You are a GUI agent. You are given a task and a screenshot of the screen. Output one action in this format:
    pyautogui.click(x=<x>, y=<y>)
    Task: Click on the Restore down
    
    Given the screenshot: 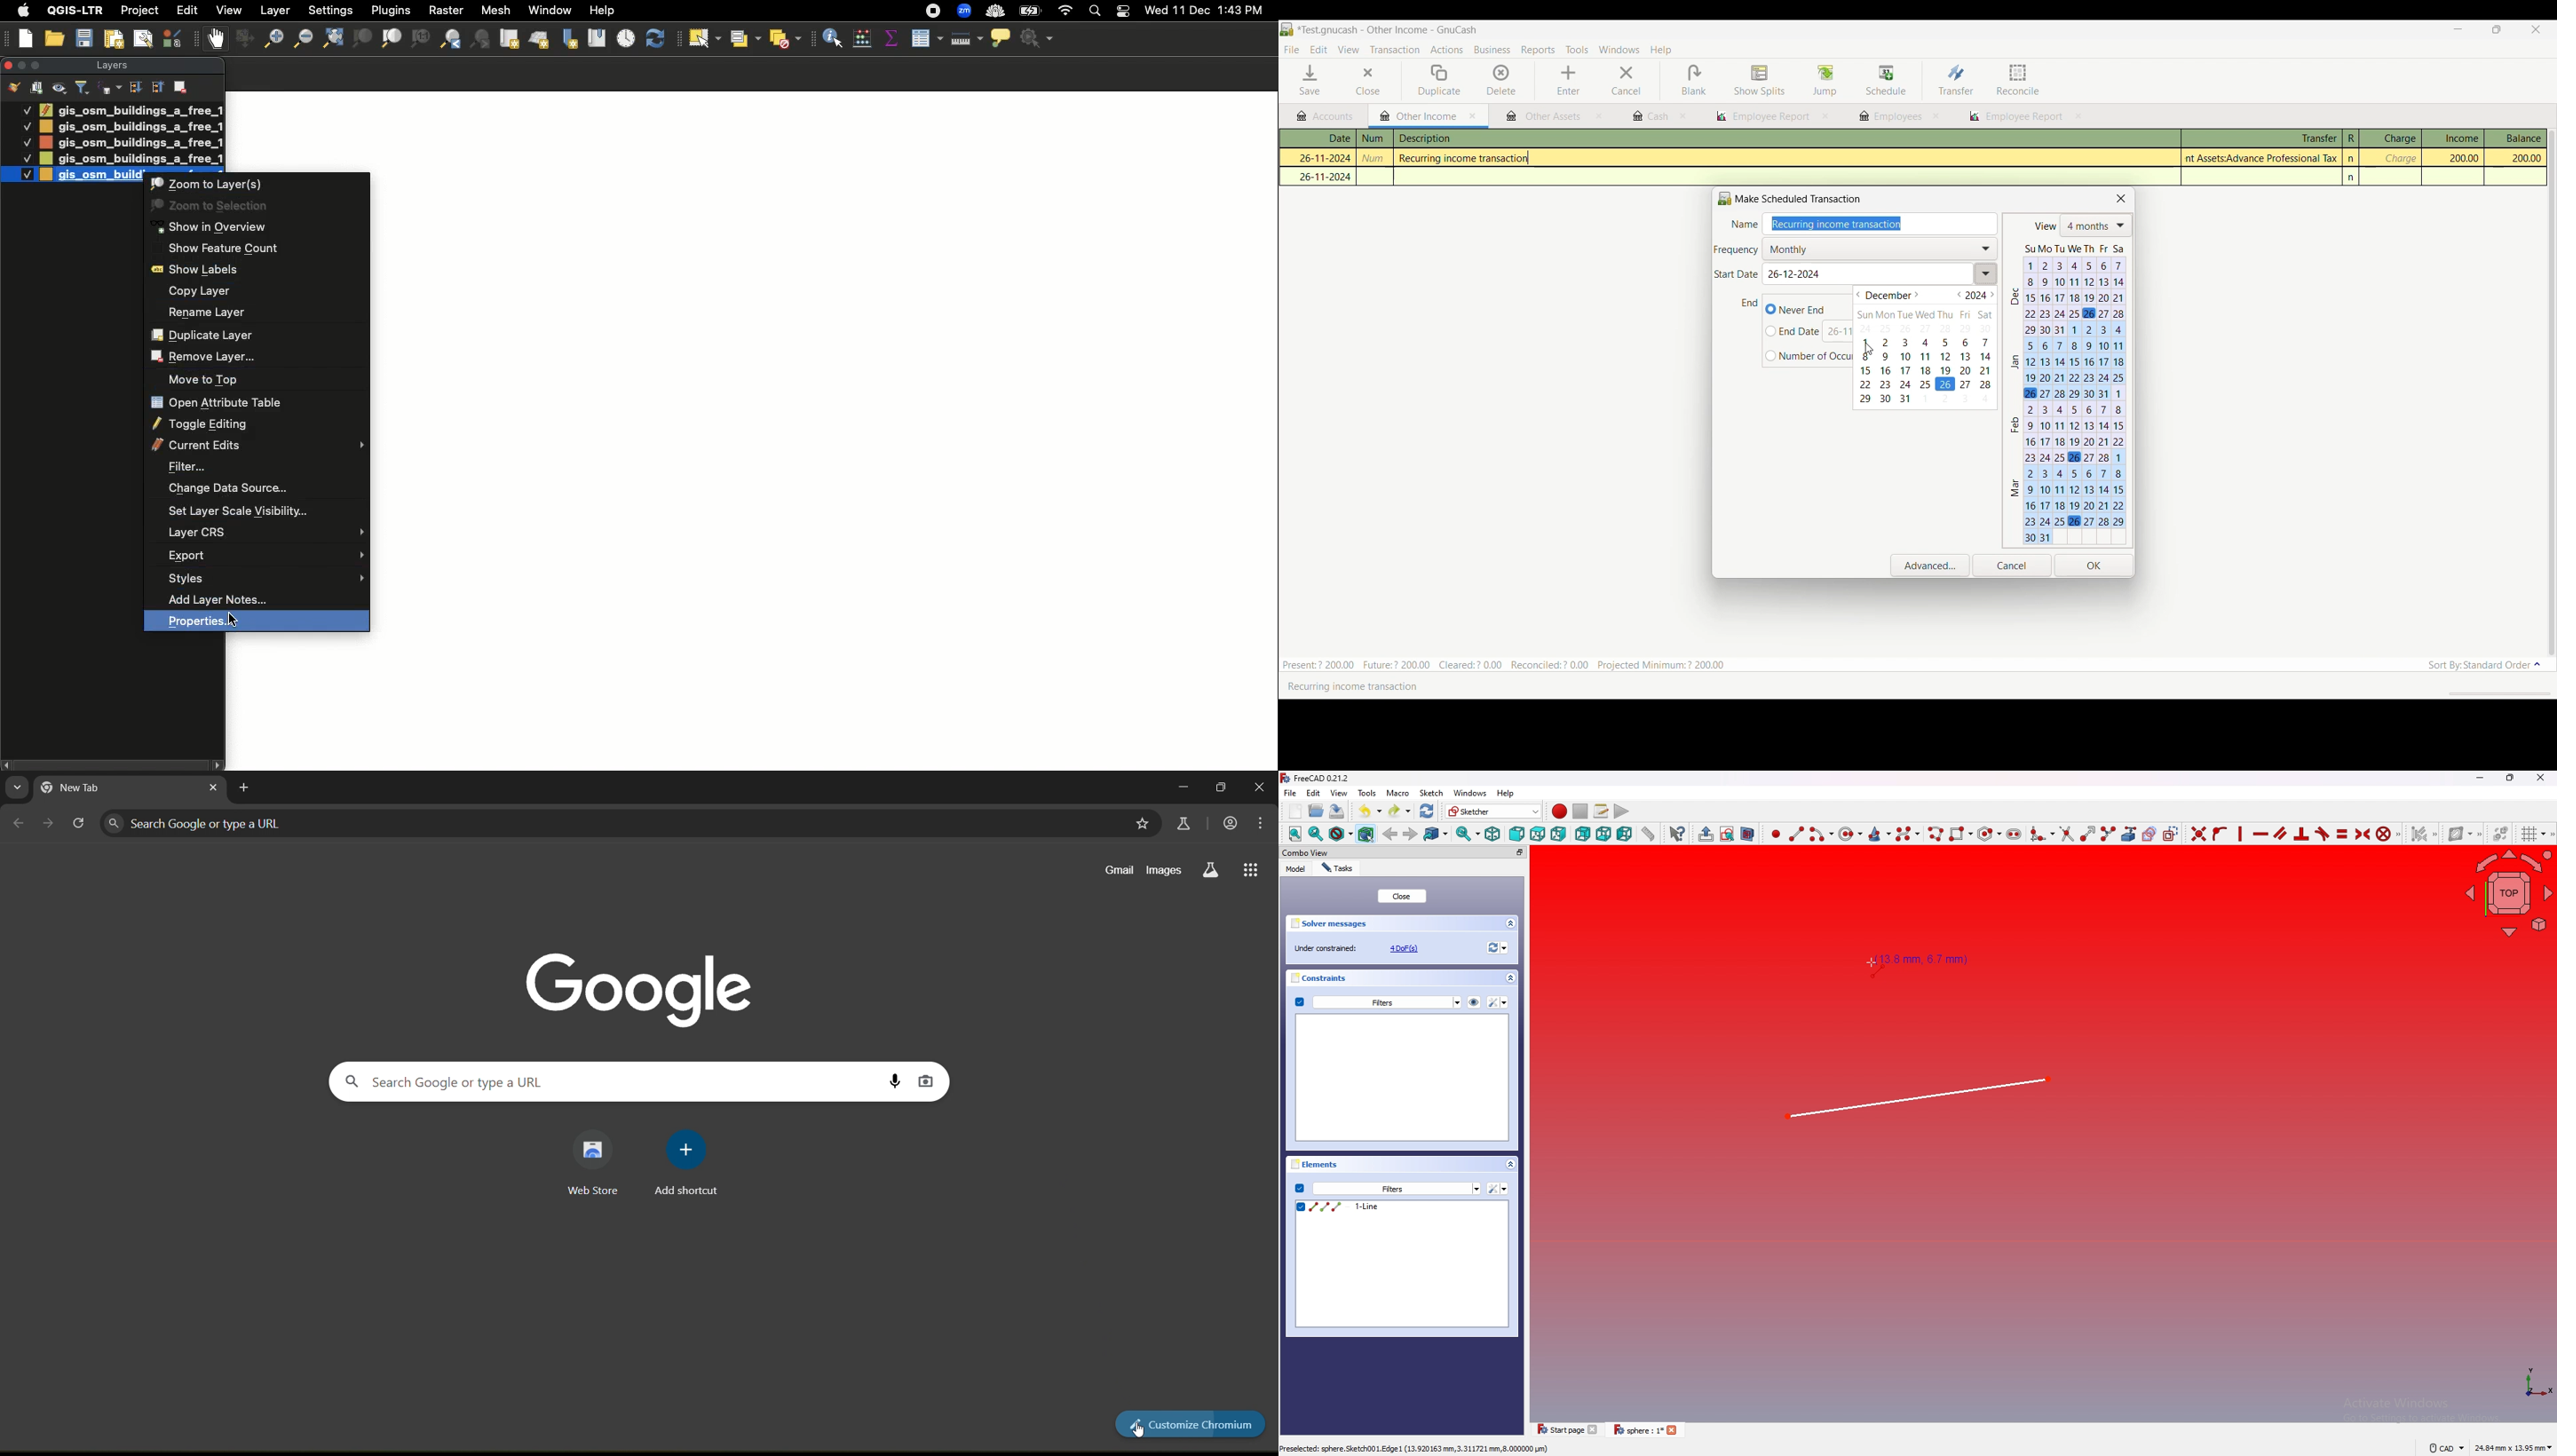 What is the action you would take?
    pyautogui.click(x=2512, y=777)
    